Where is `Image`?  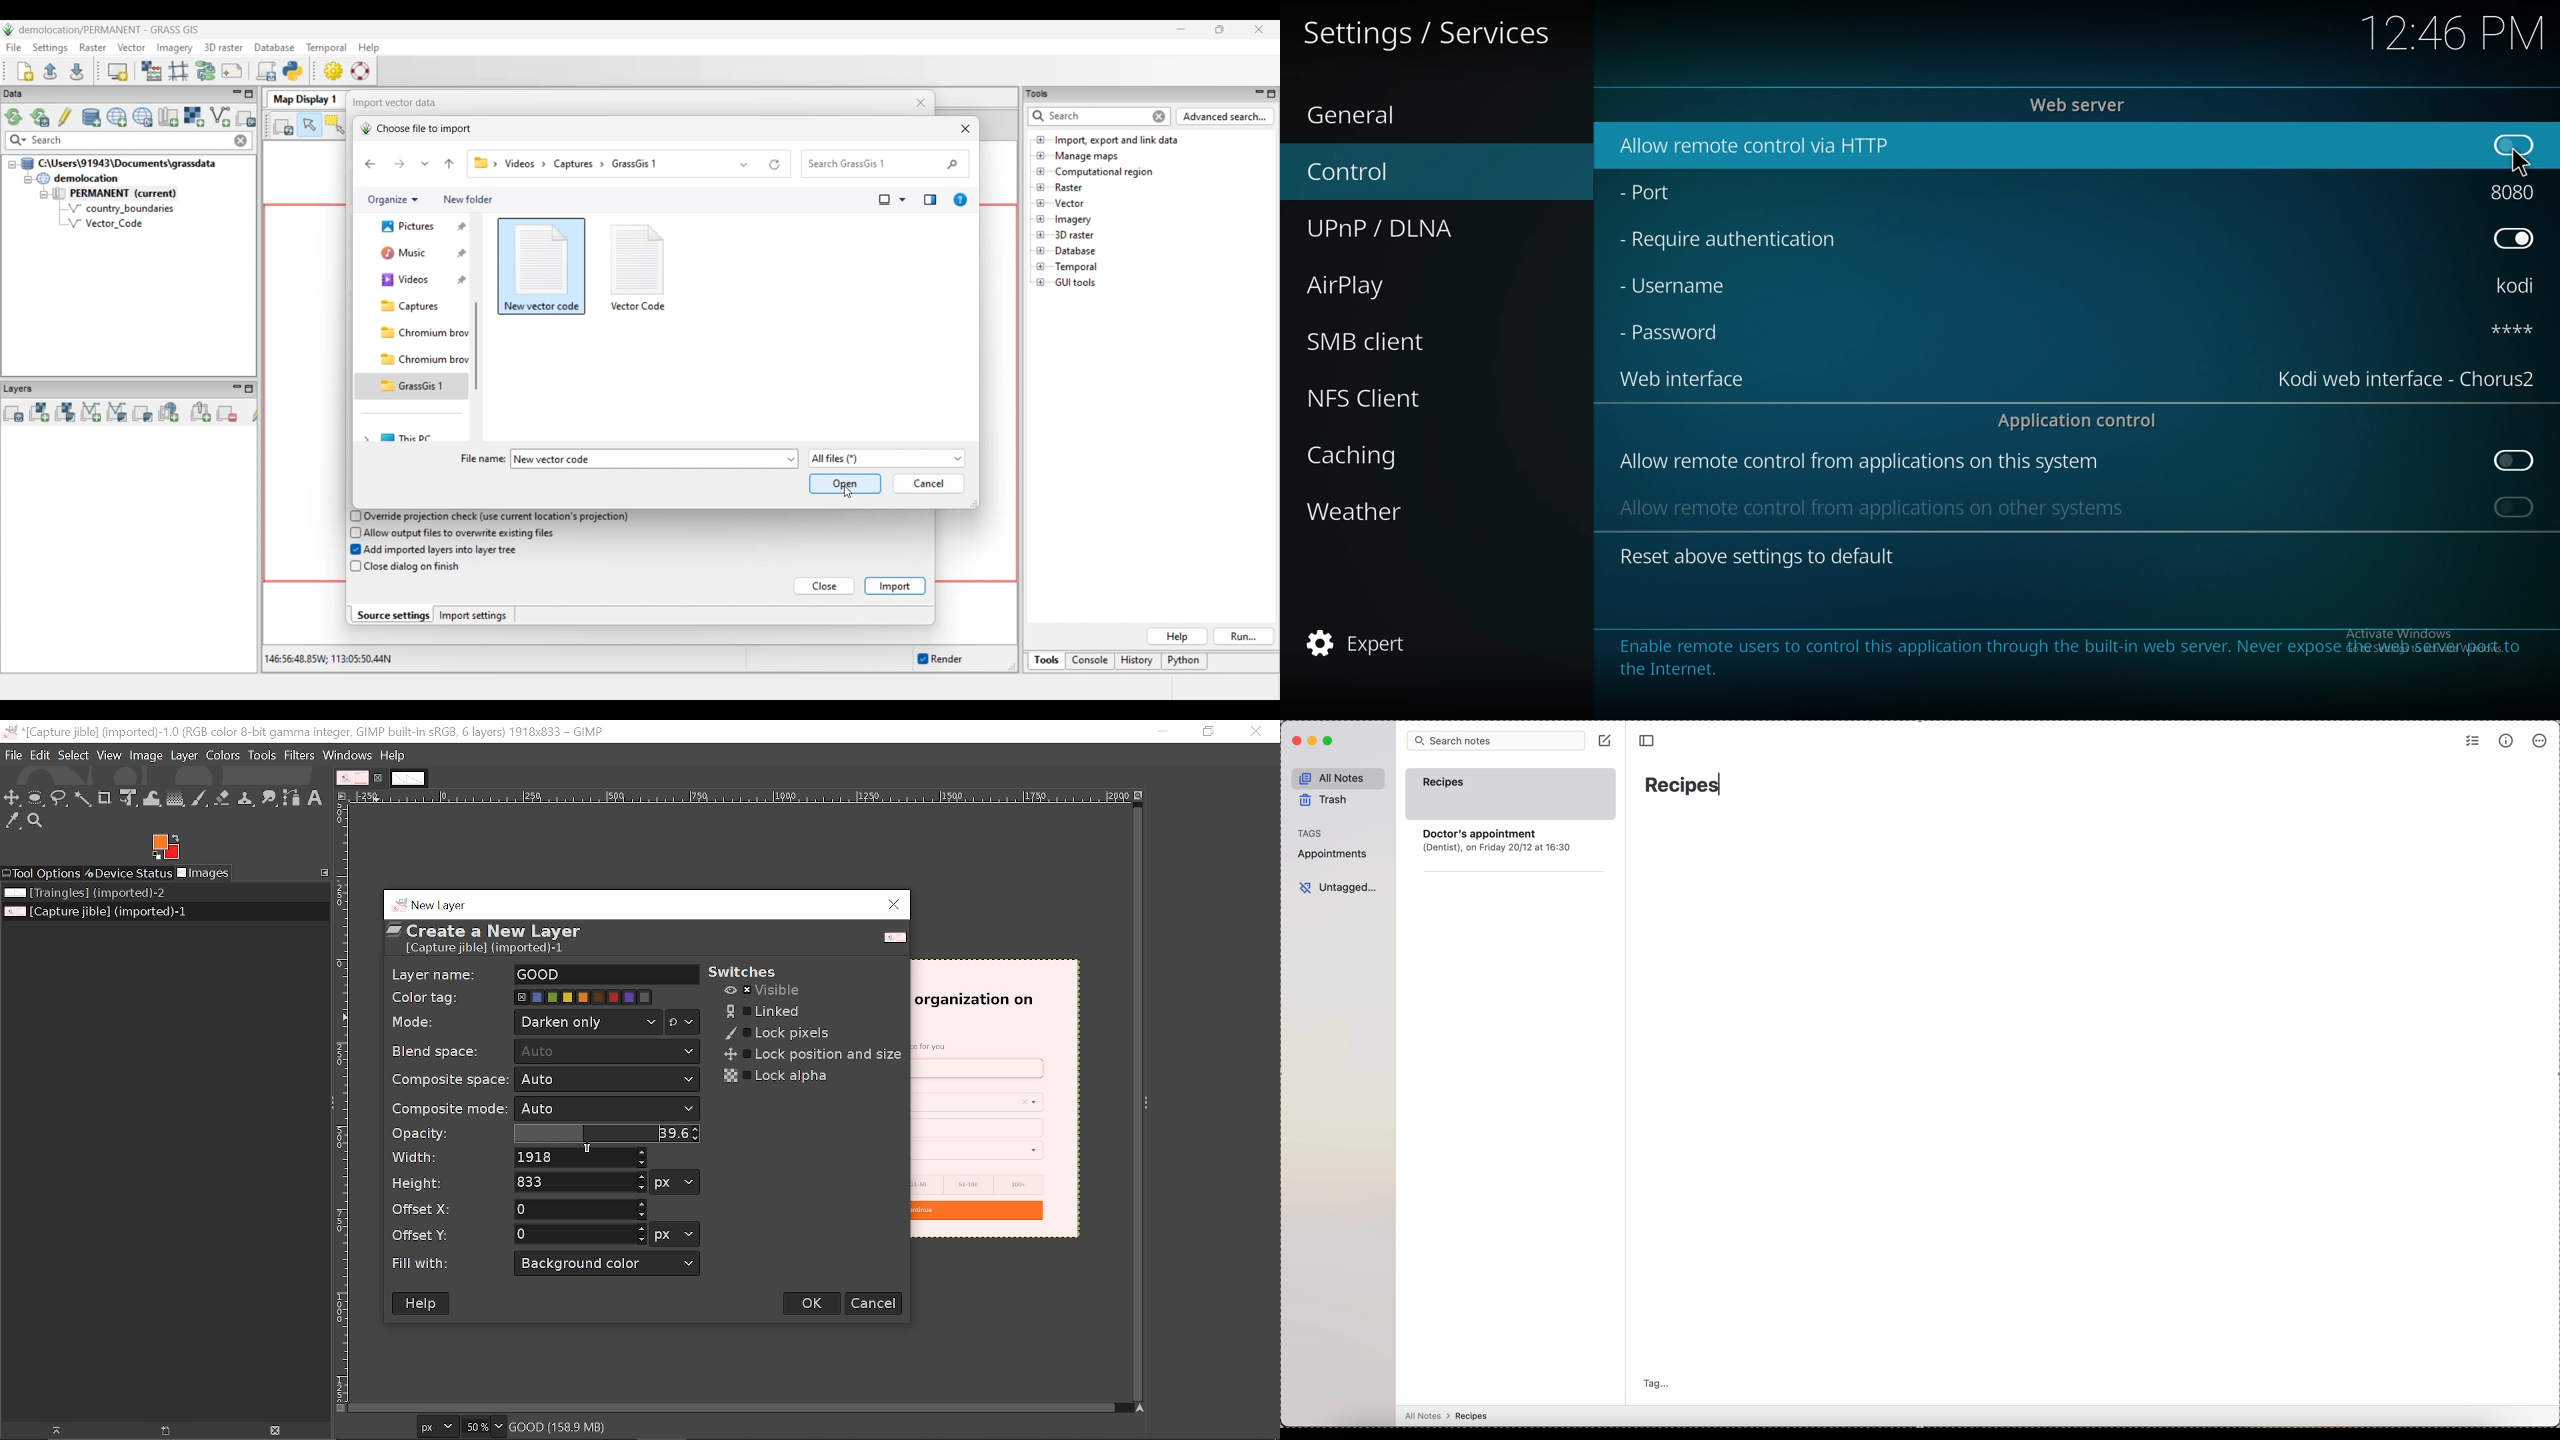
Image is located at coordinates (147, 755).